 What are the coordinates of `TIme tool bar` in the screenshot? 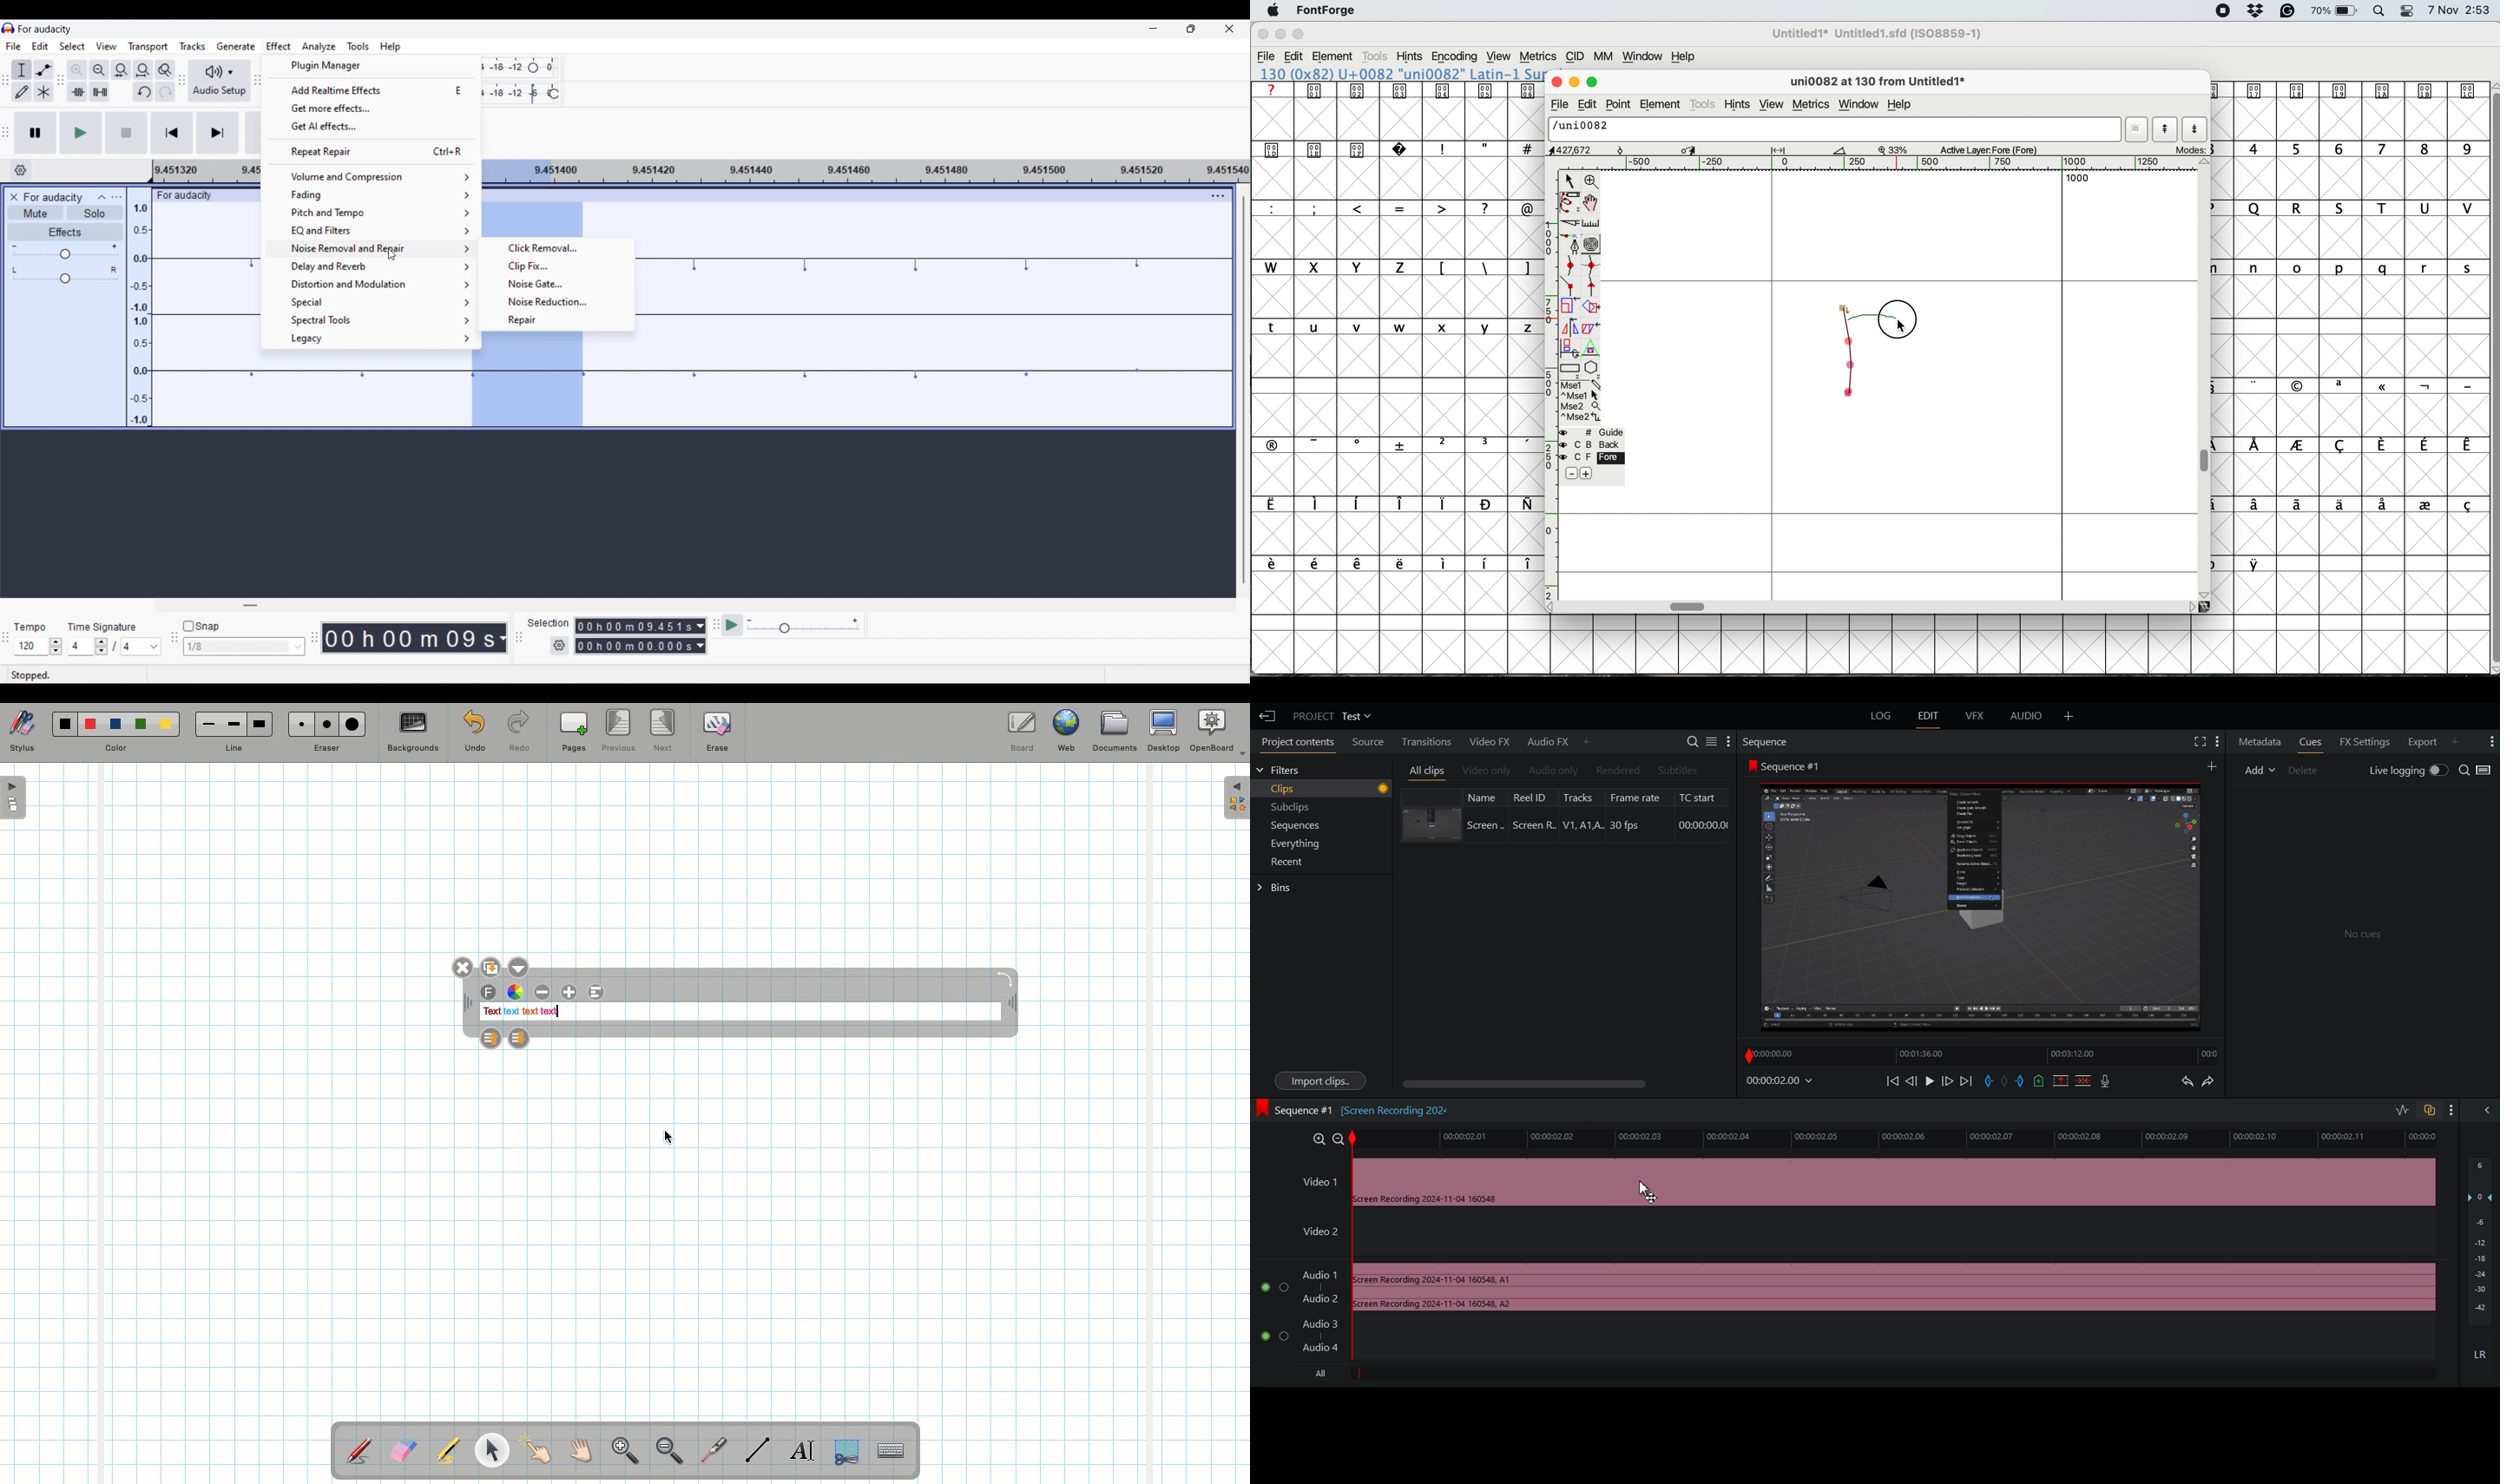 It's located at (314, 636).